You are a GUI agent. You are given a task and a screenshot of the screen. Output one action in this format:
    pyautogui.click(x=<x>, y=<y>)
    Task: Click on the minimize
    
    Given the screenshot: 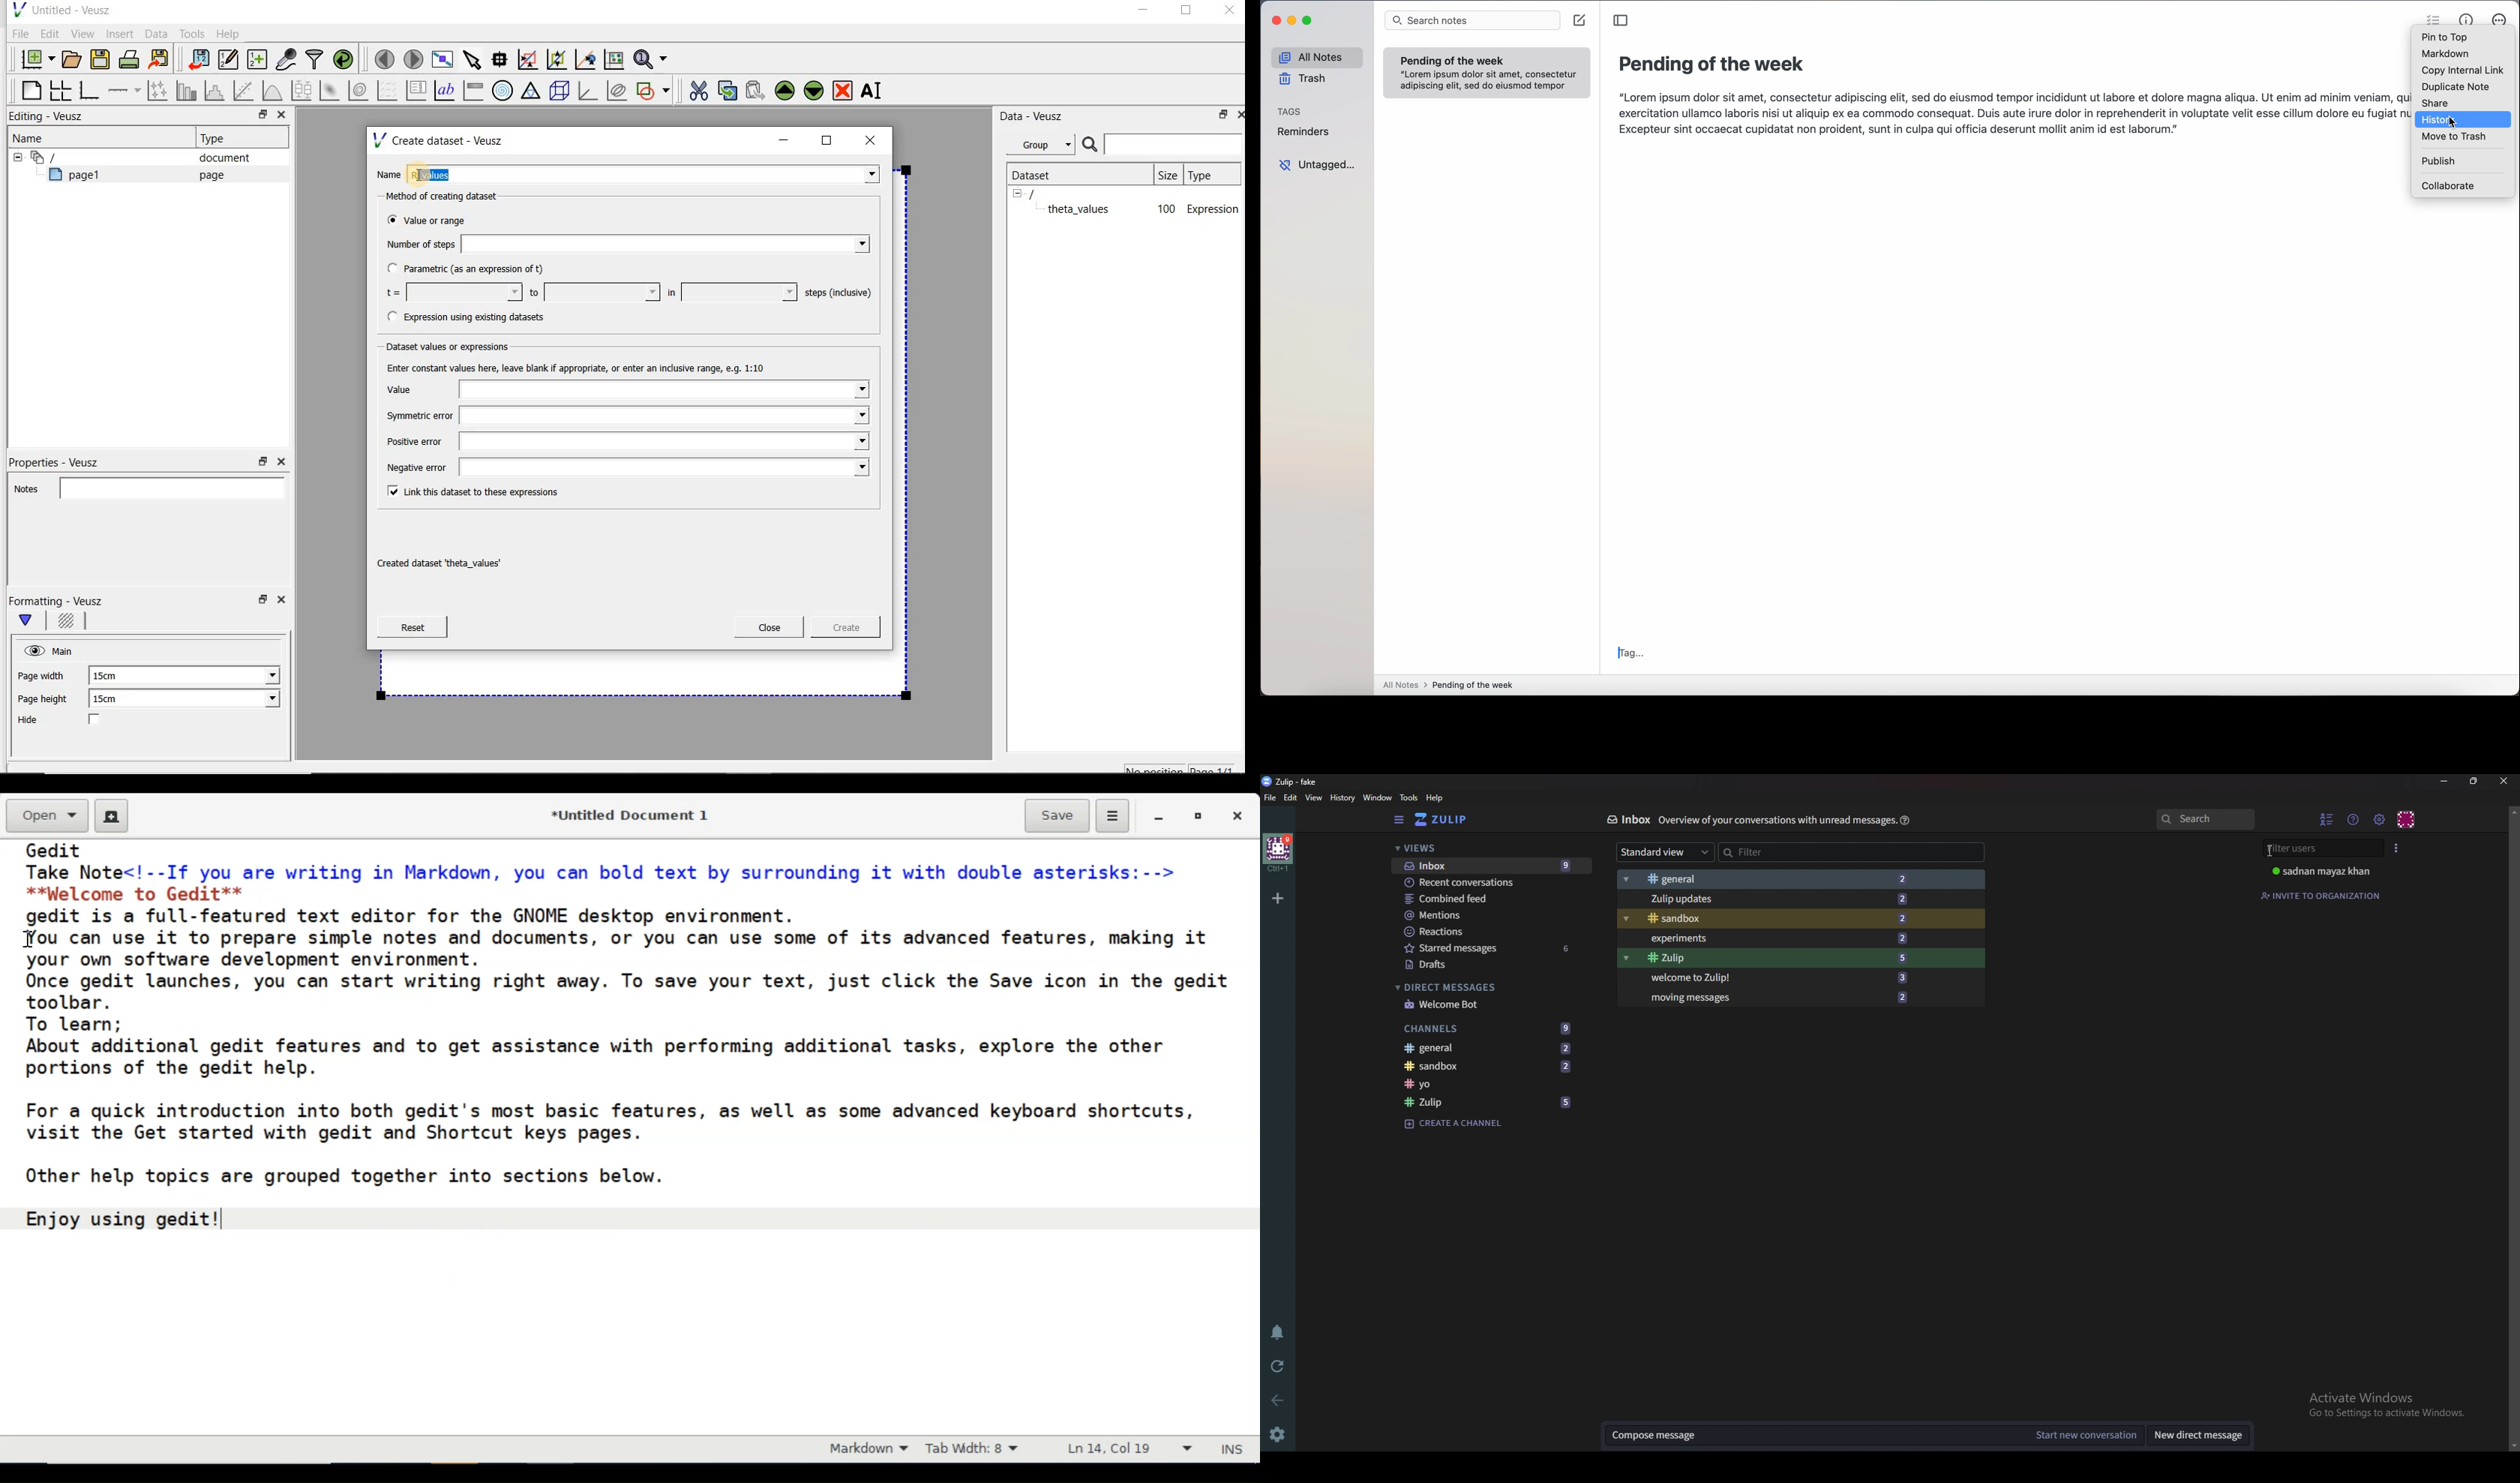 What is the action you would take?
    pyautogui.click(x=2445, y=782)
    